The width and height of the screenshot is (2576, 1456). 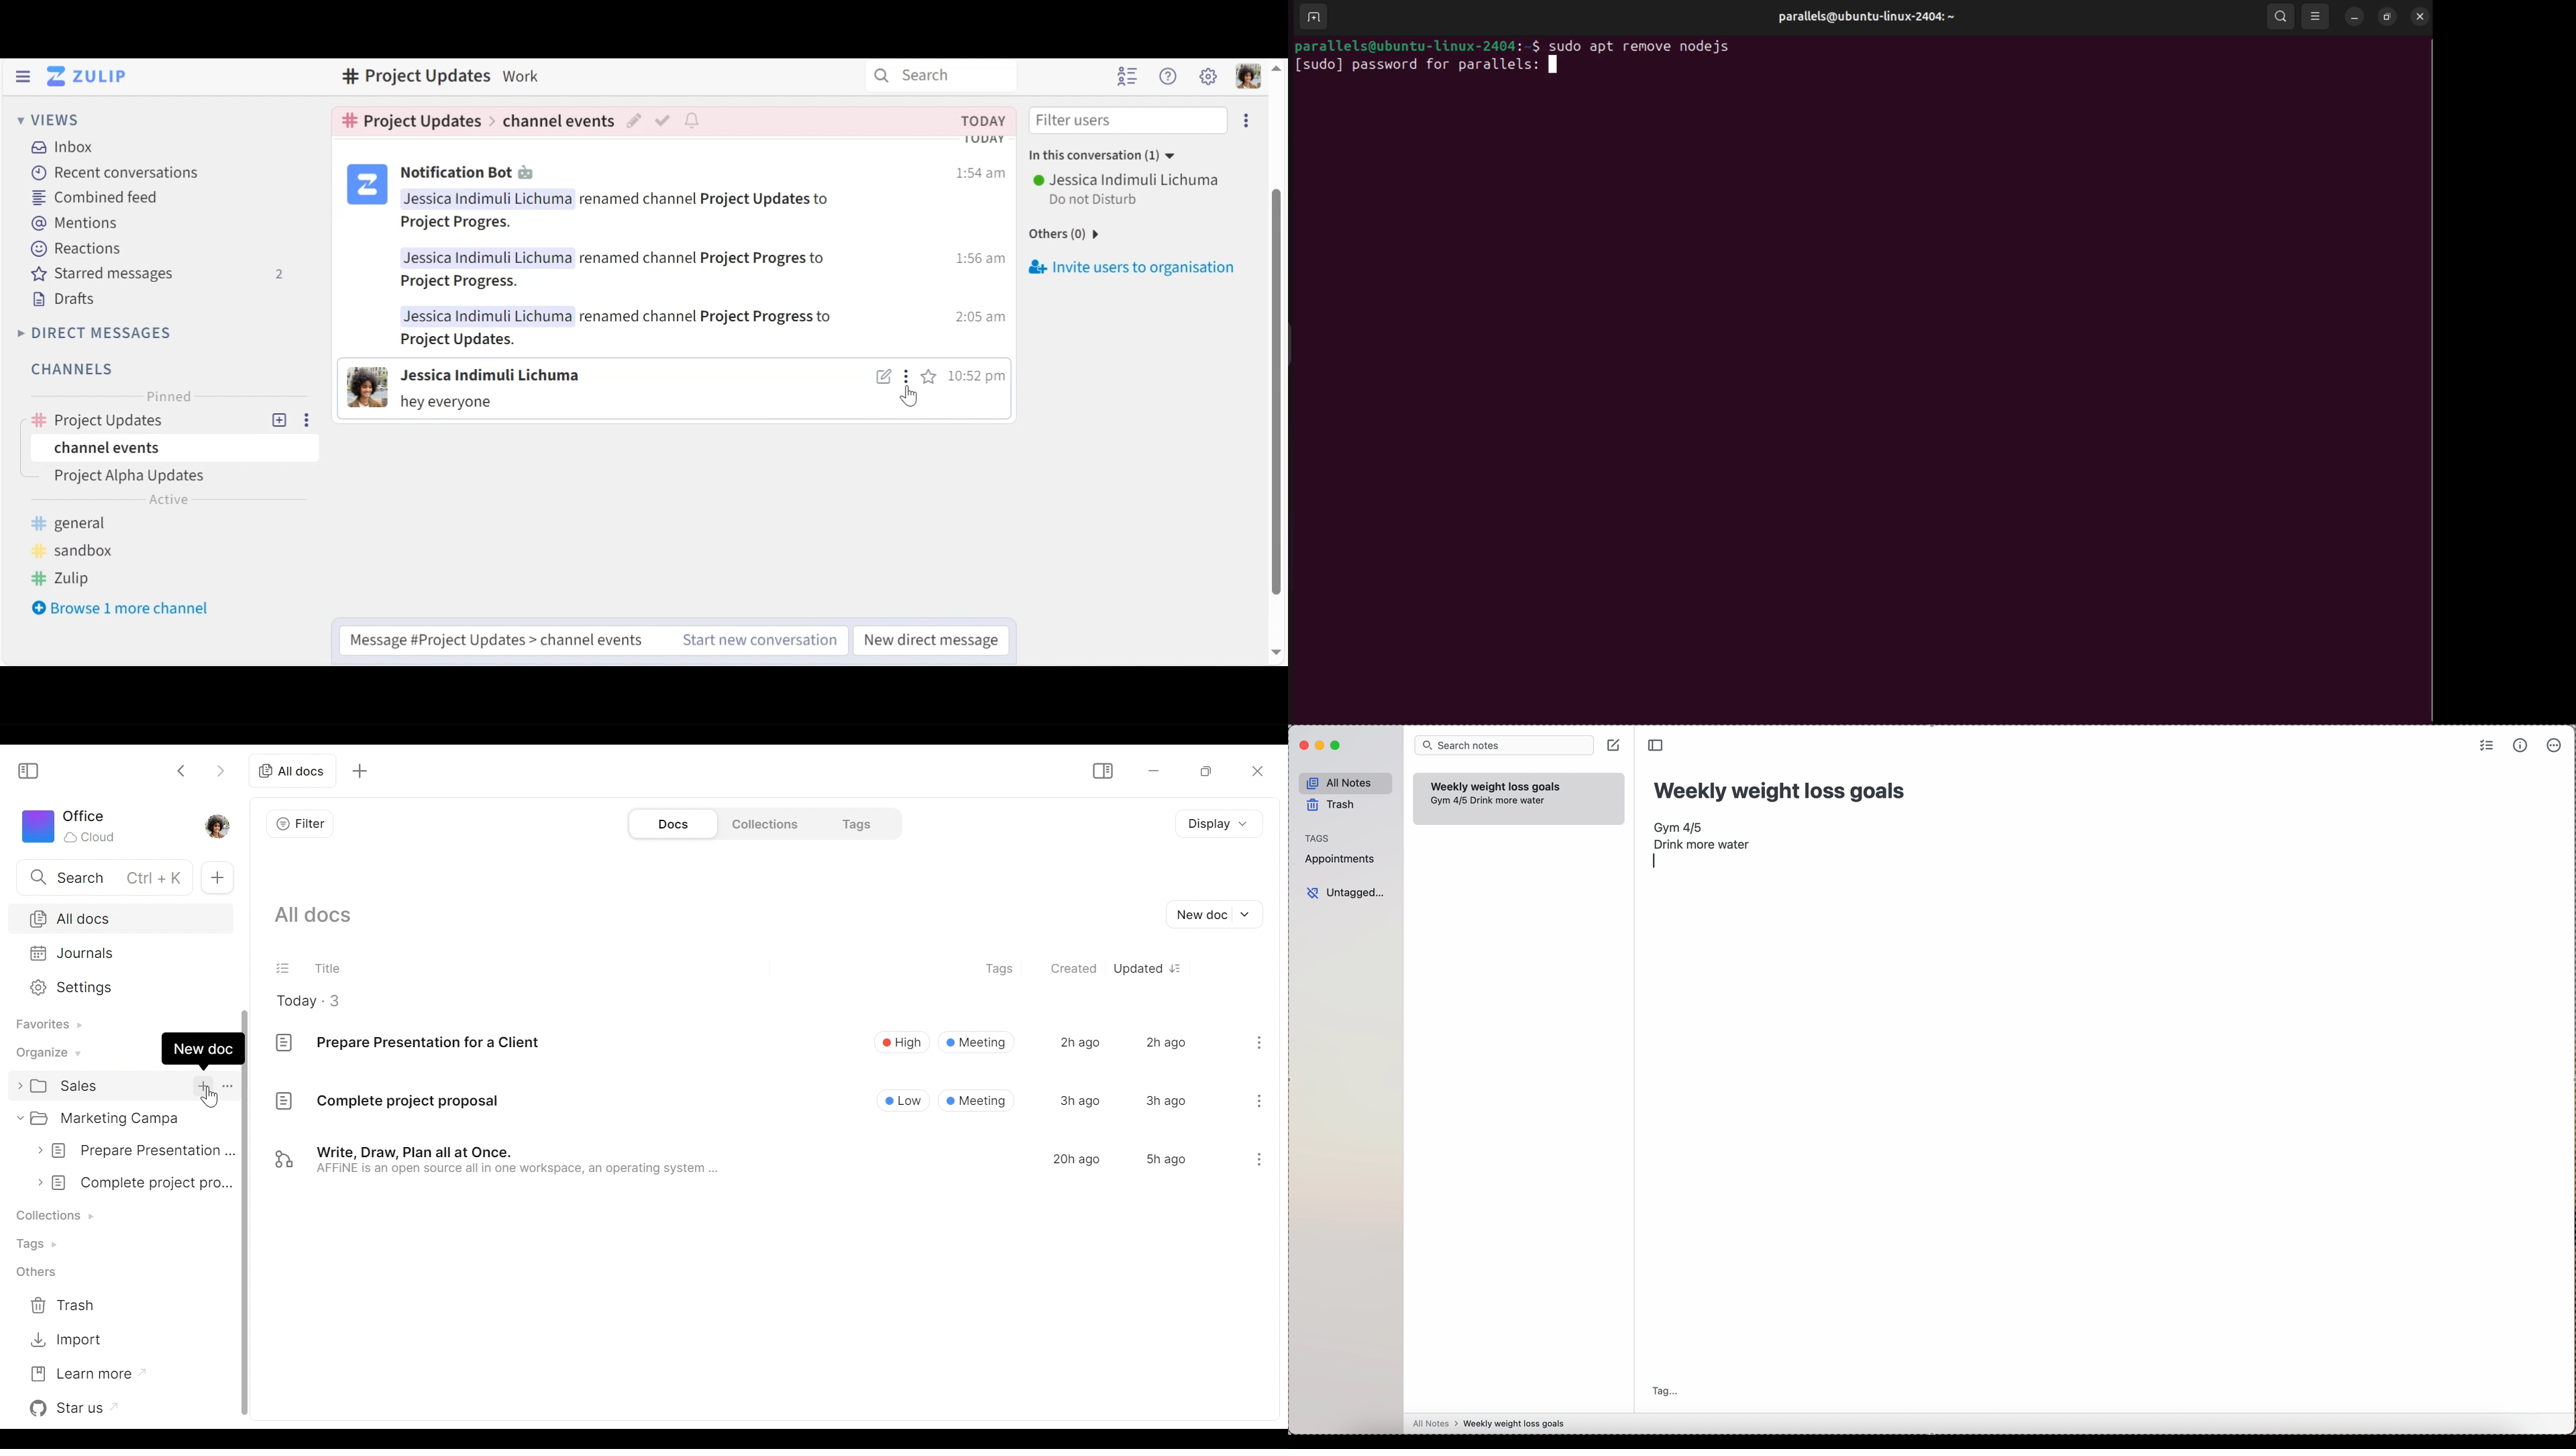 I want to click on search bar, so click(x=1505, y=745).